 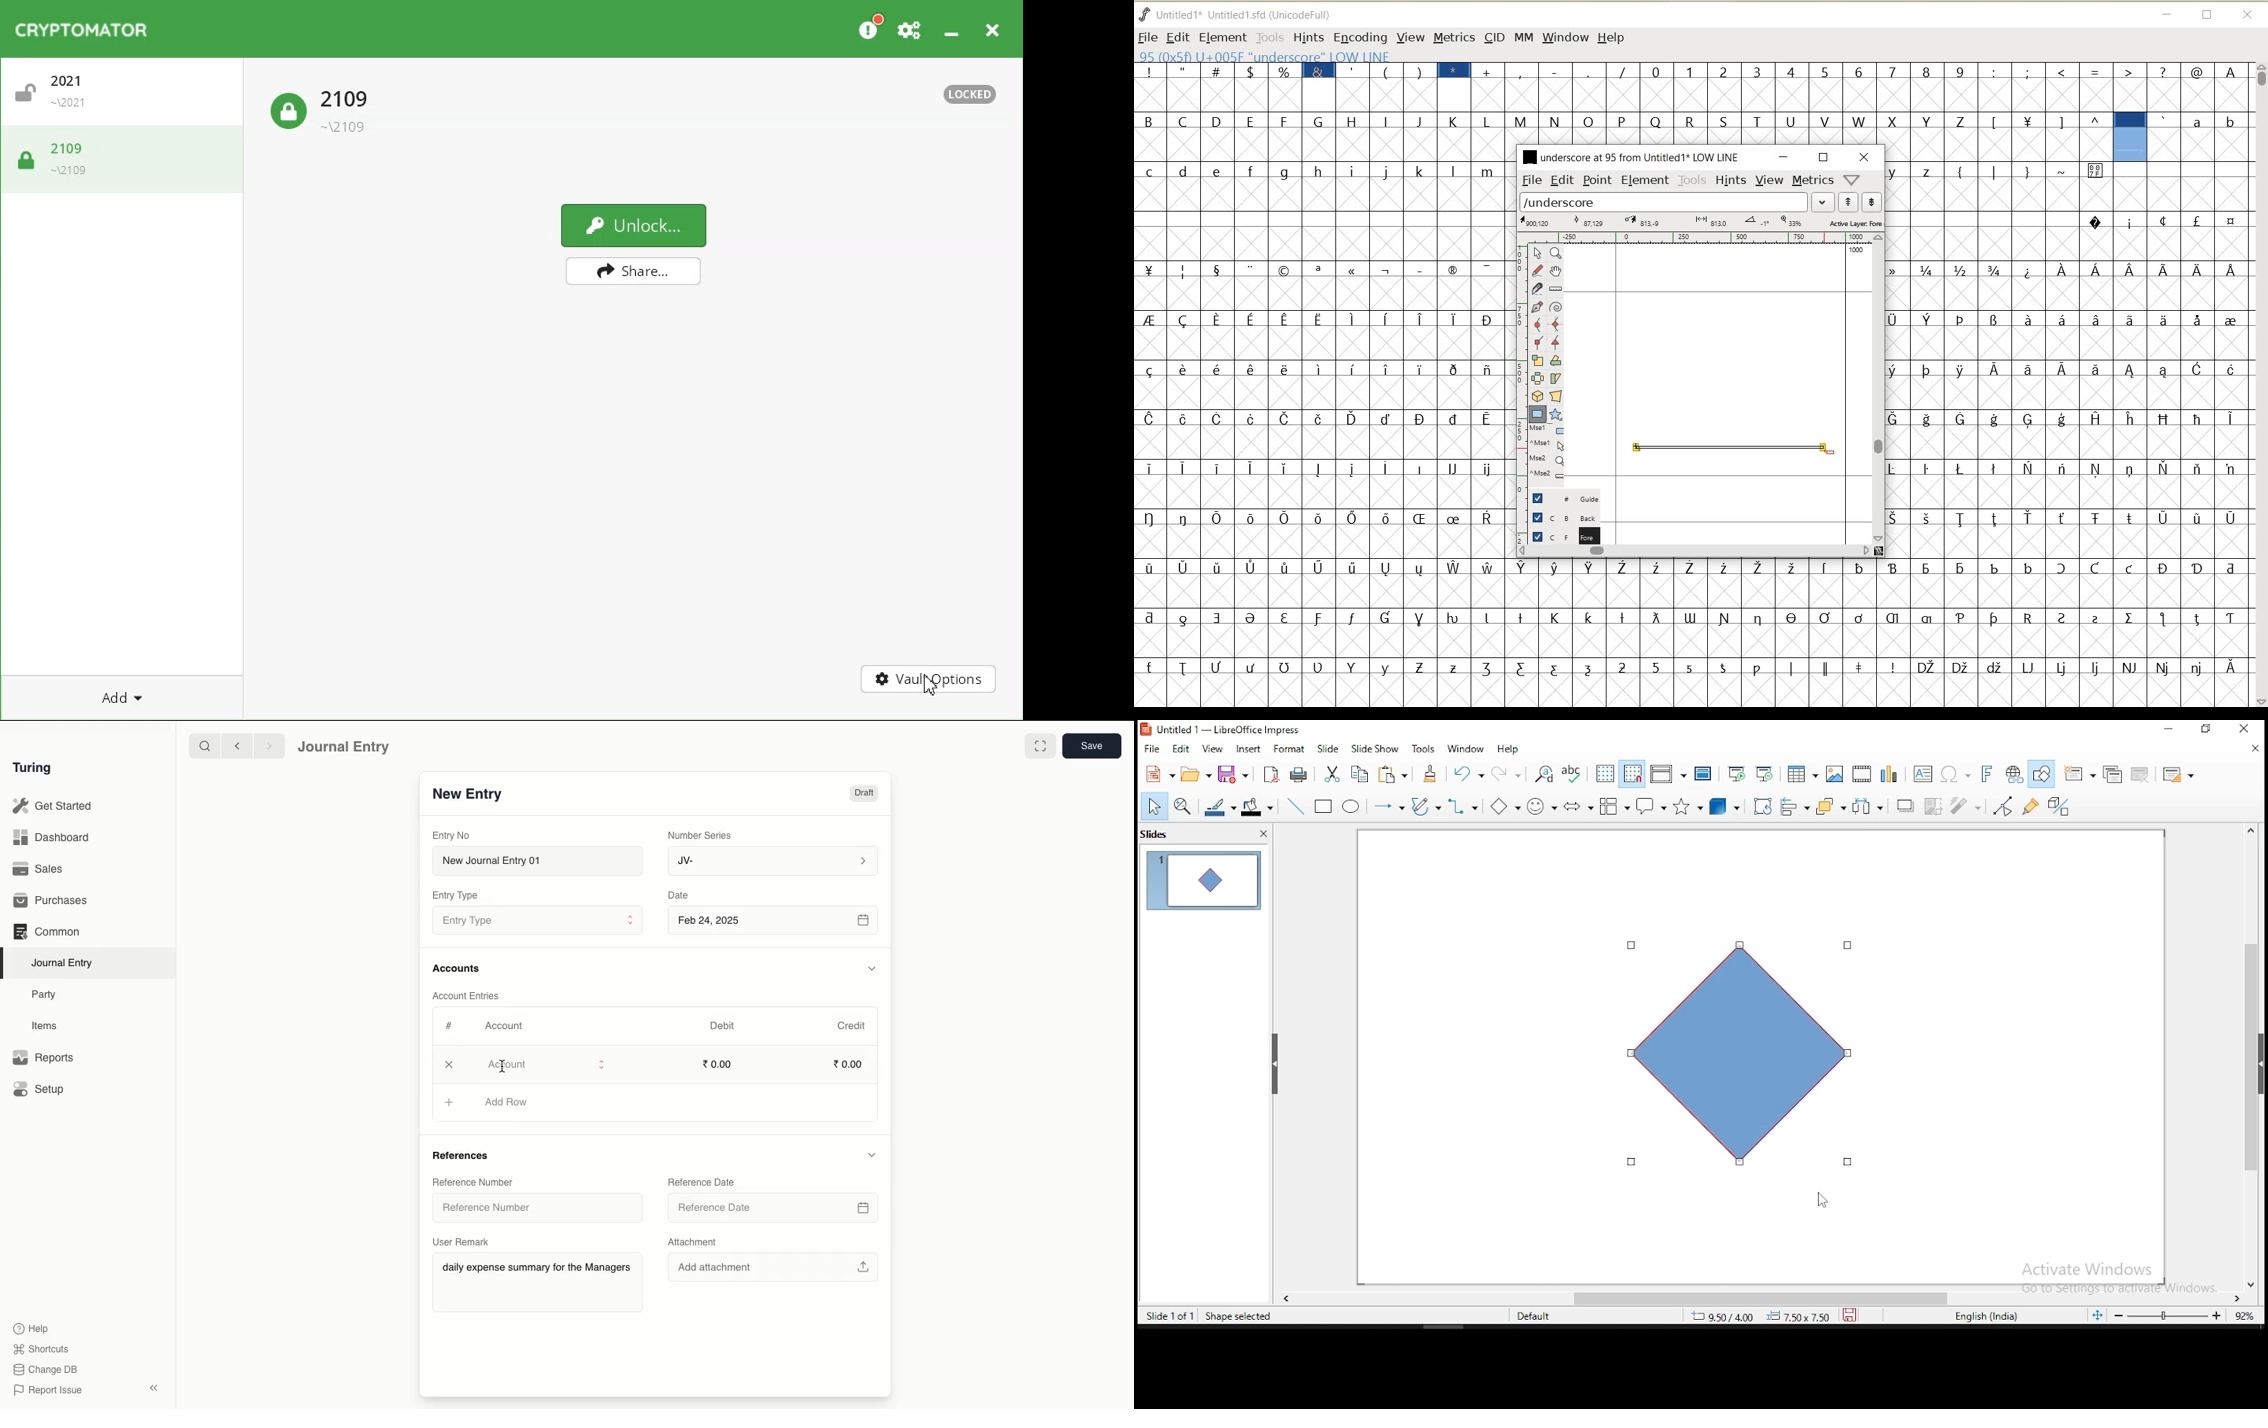 I want to click on User Remark, so click(x=463, y=1242).